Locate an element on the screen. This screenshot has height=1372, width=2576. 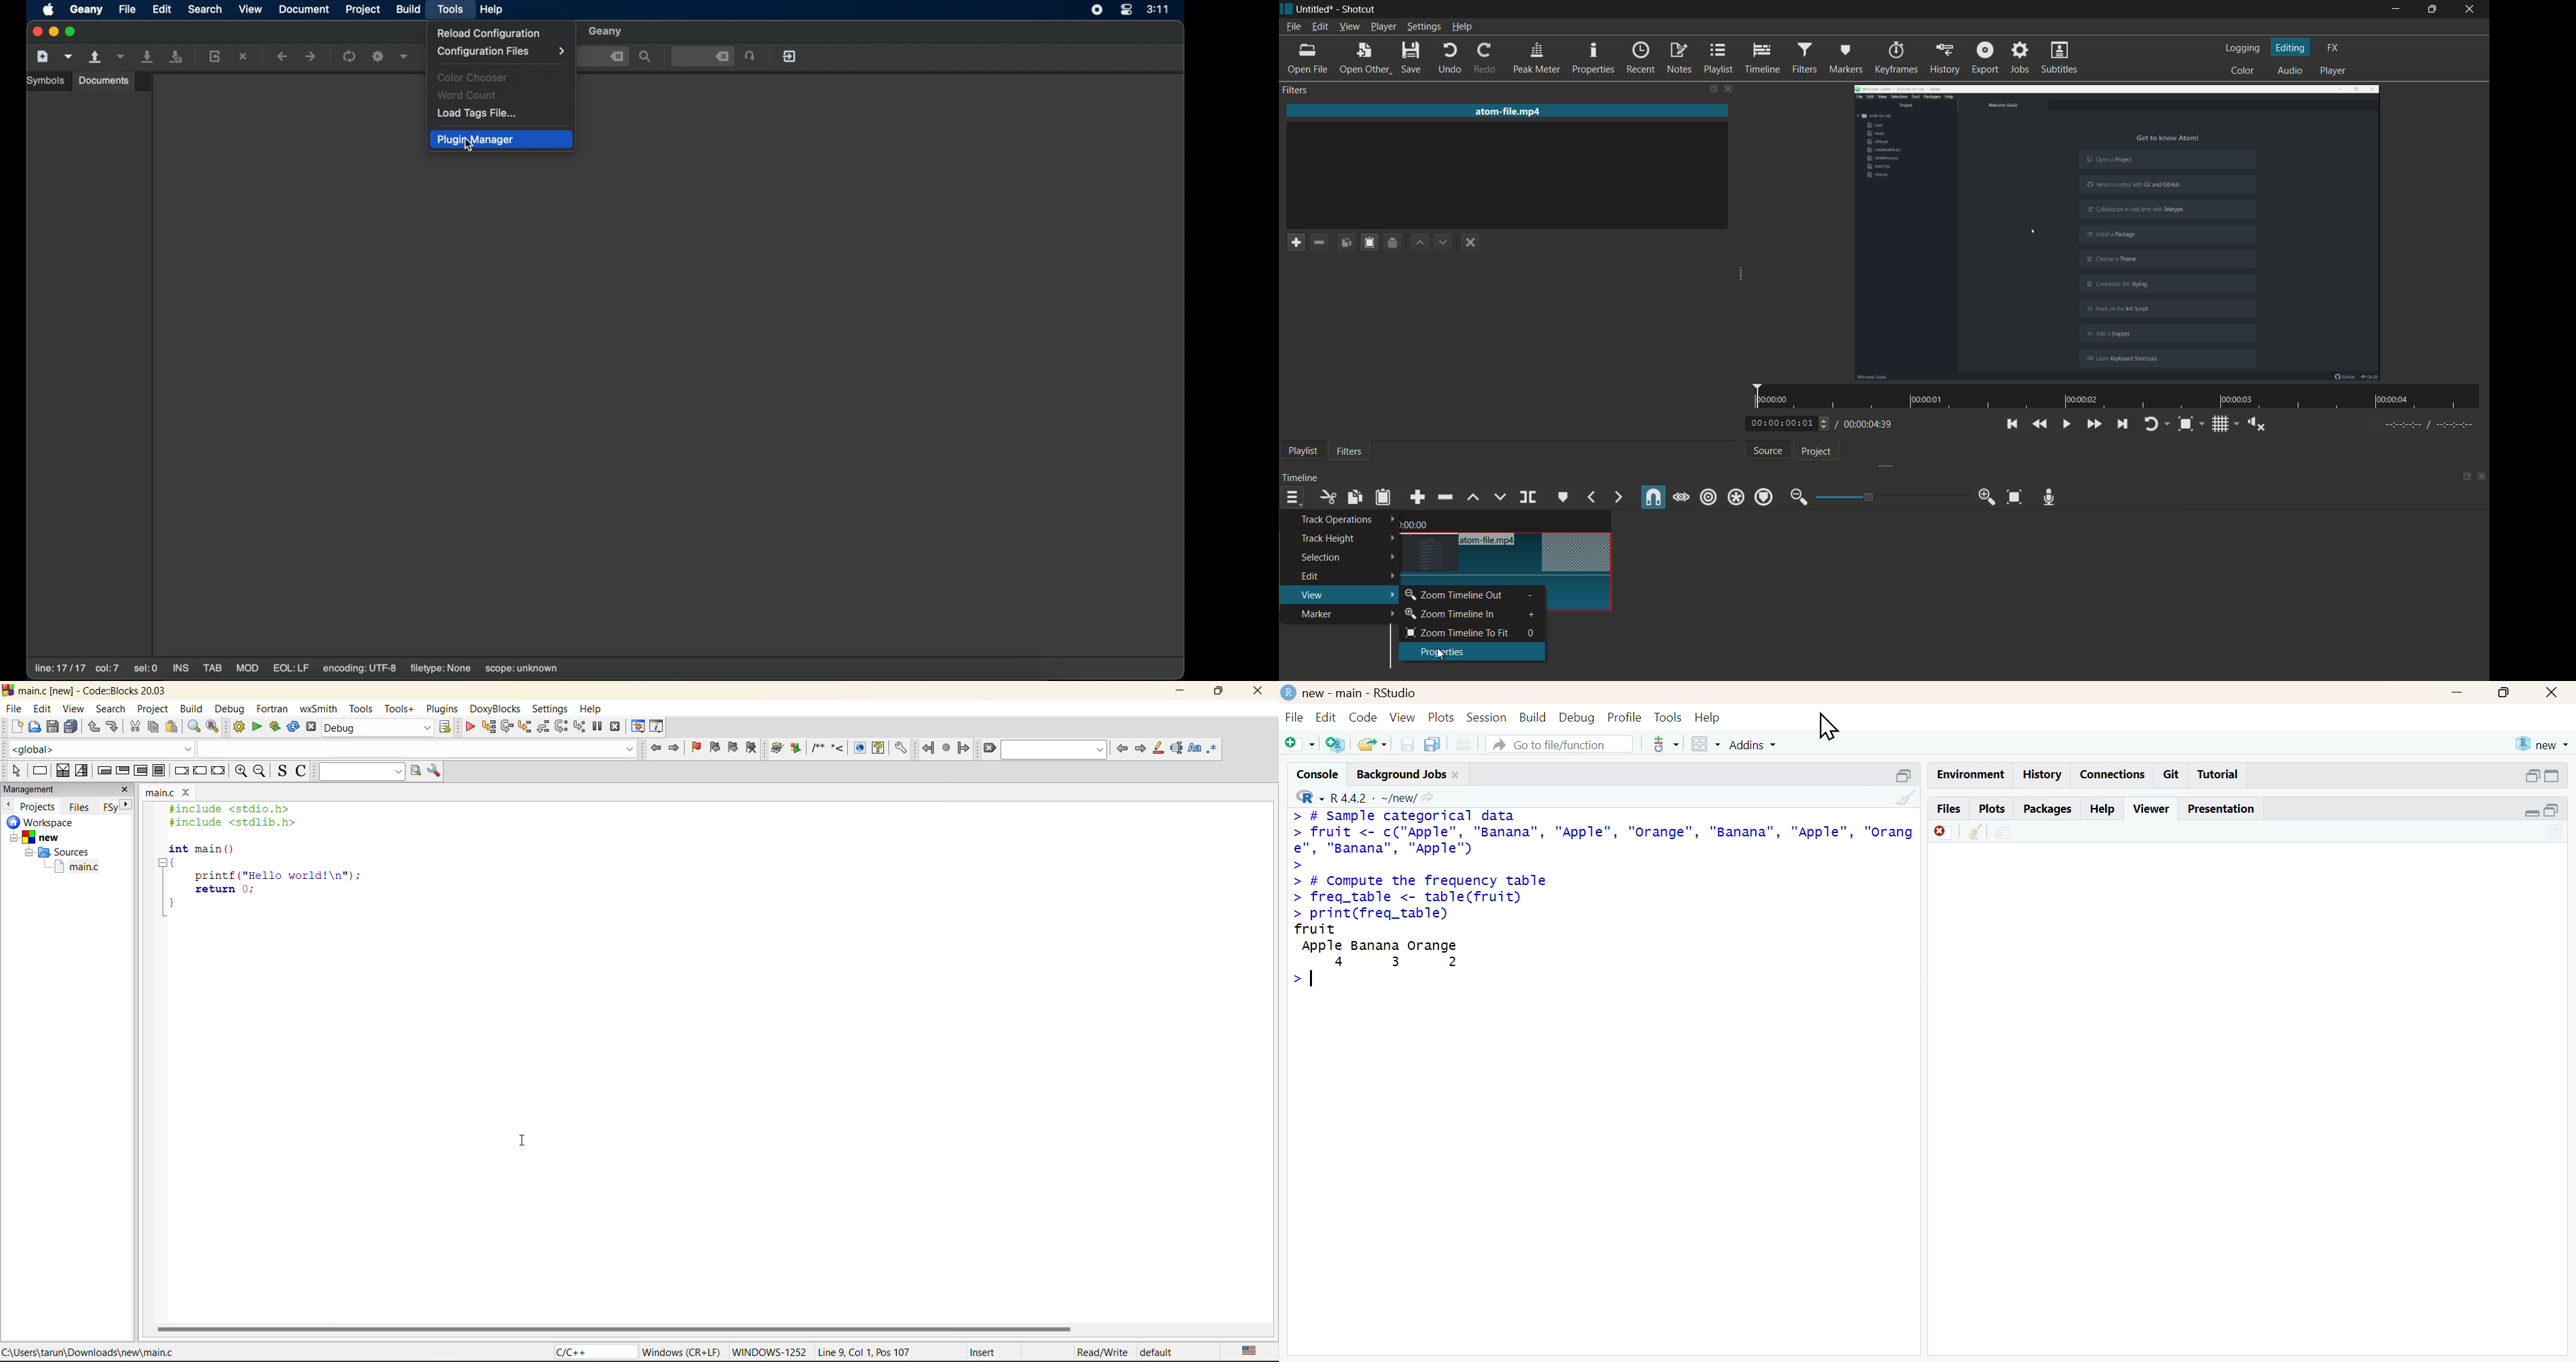
Addins is located at coordinates (1752, 745).